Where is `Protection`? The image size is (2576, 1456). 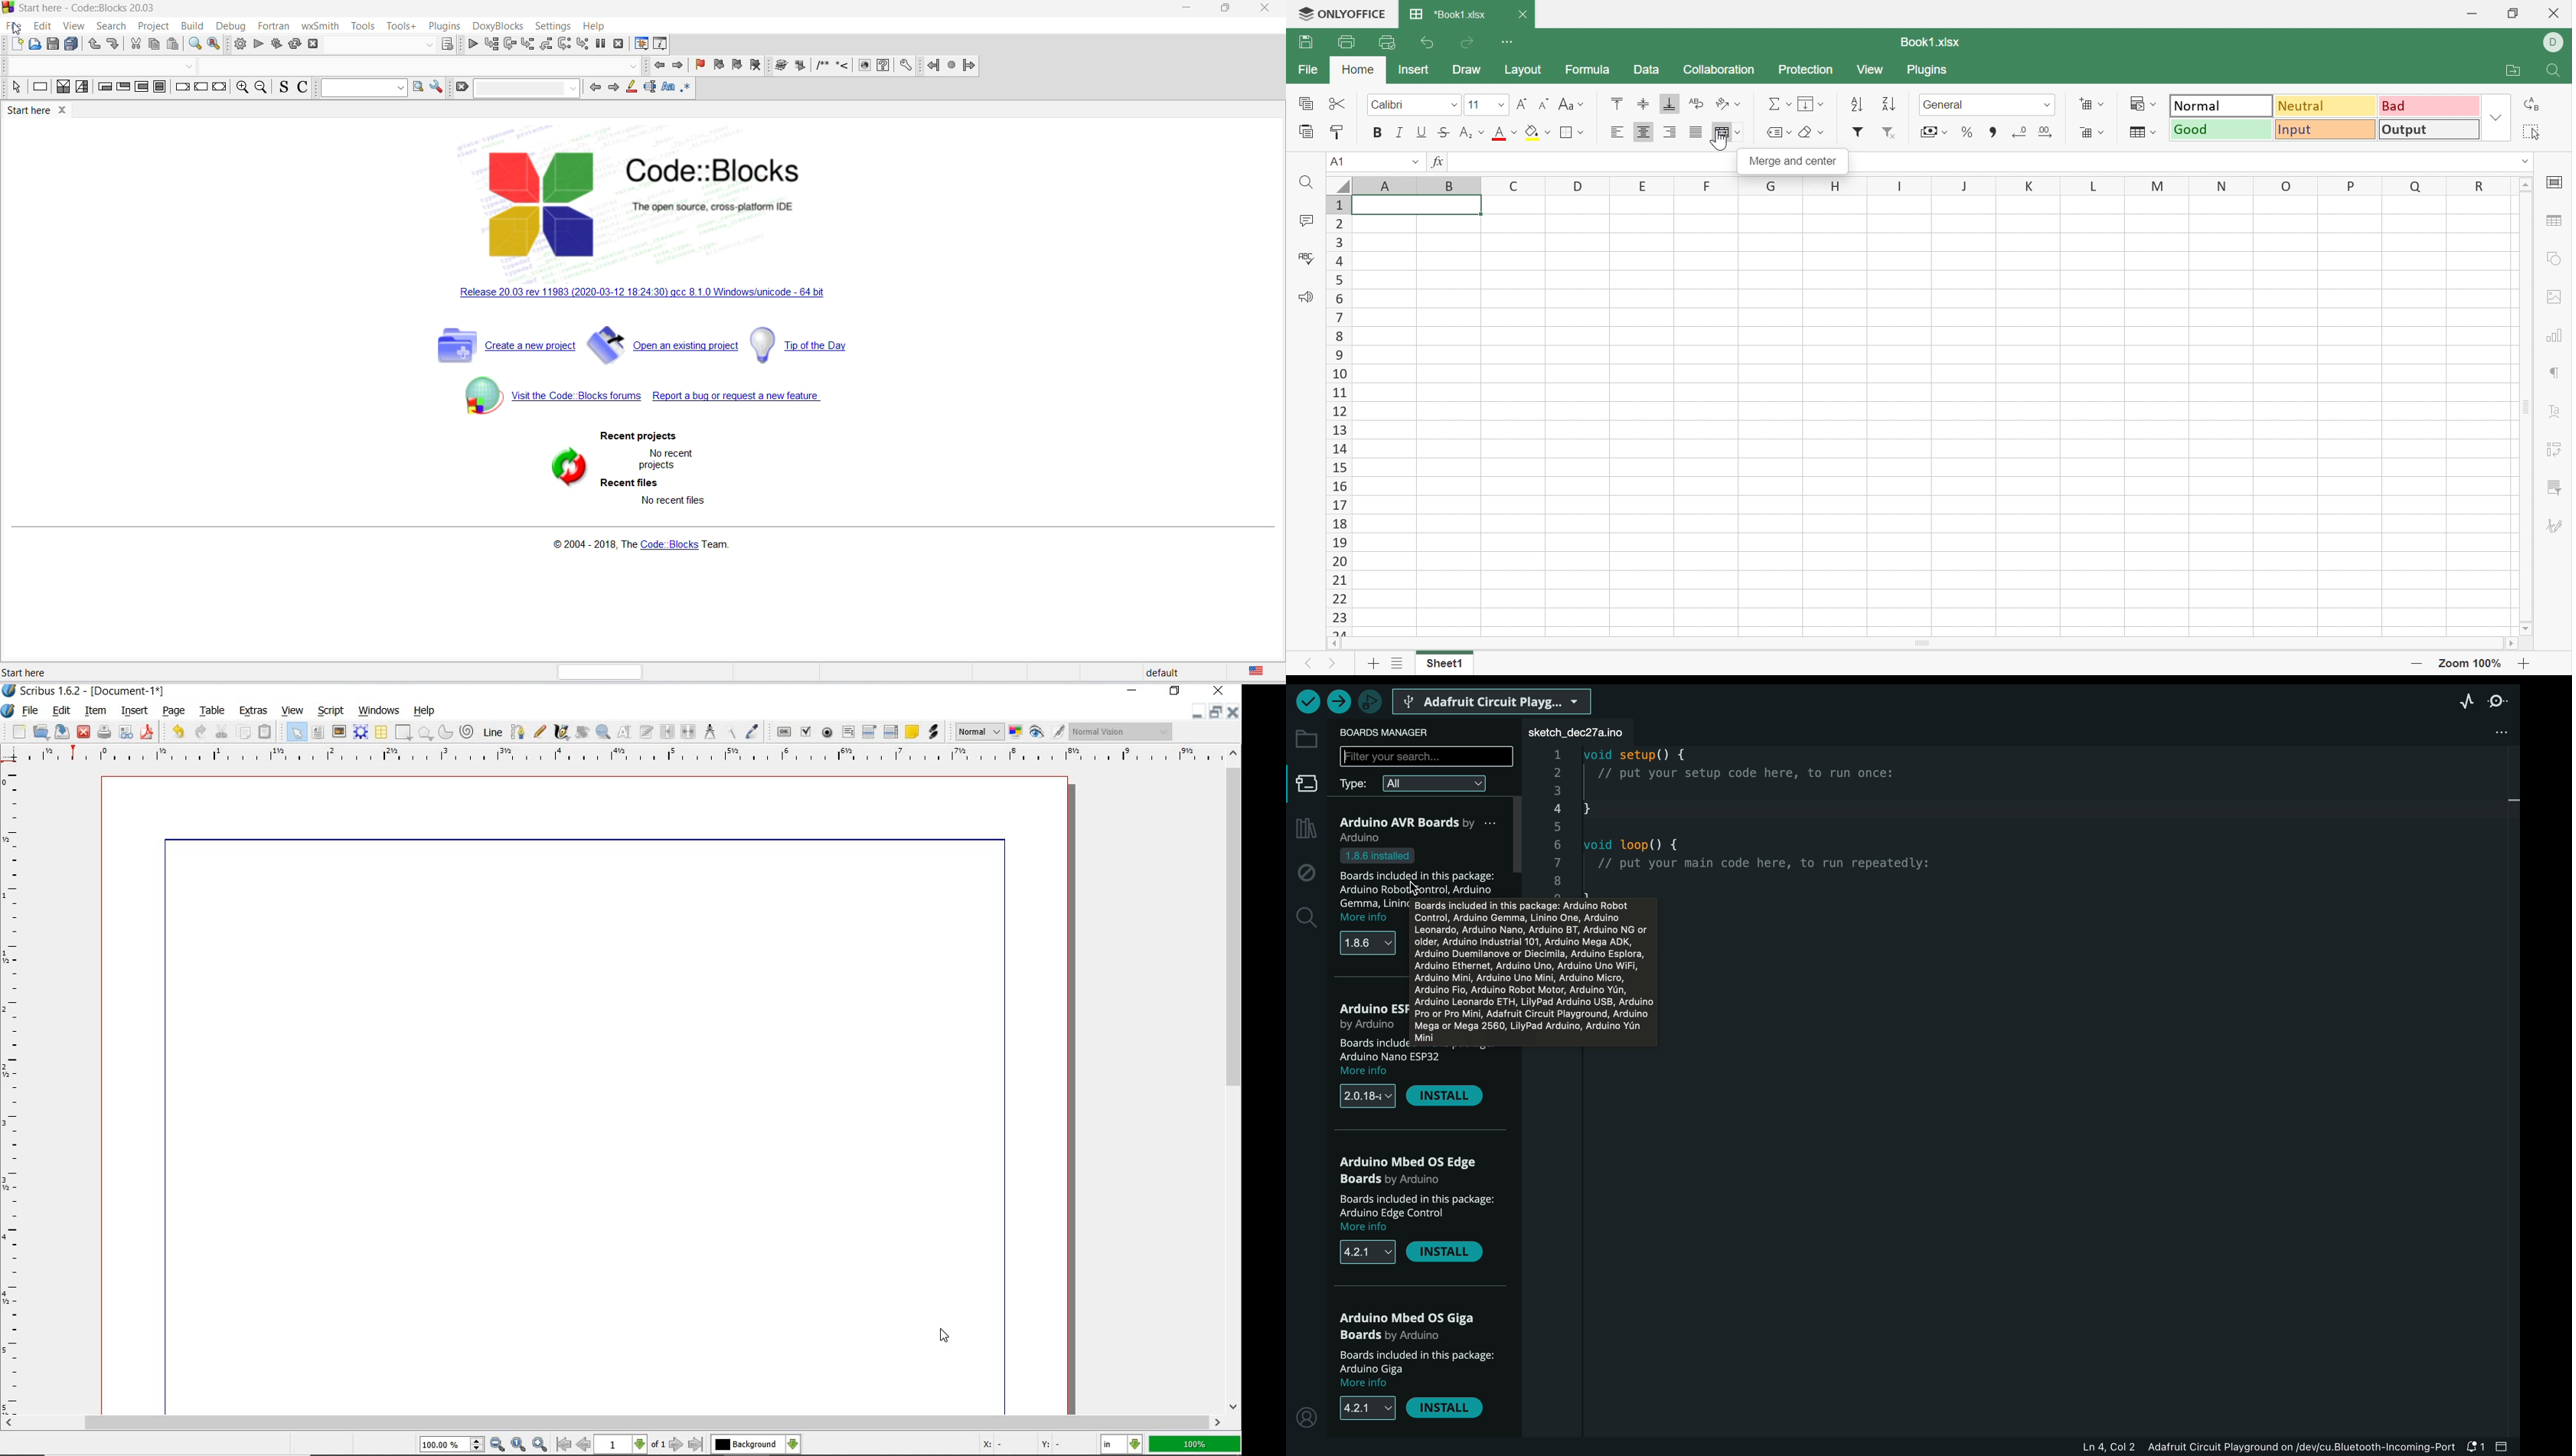 Protection is located at coordinates (1806, 71).